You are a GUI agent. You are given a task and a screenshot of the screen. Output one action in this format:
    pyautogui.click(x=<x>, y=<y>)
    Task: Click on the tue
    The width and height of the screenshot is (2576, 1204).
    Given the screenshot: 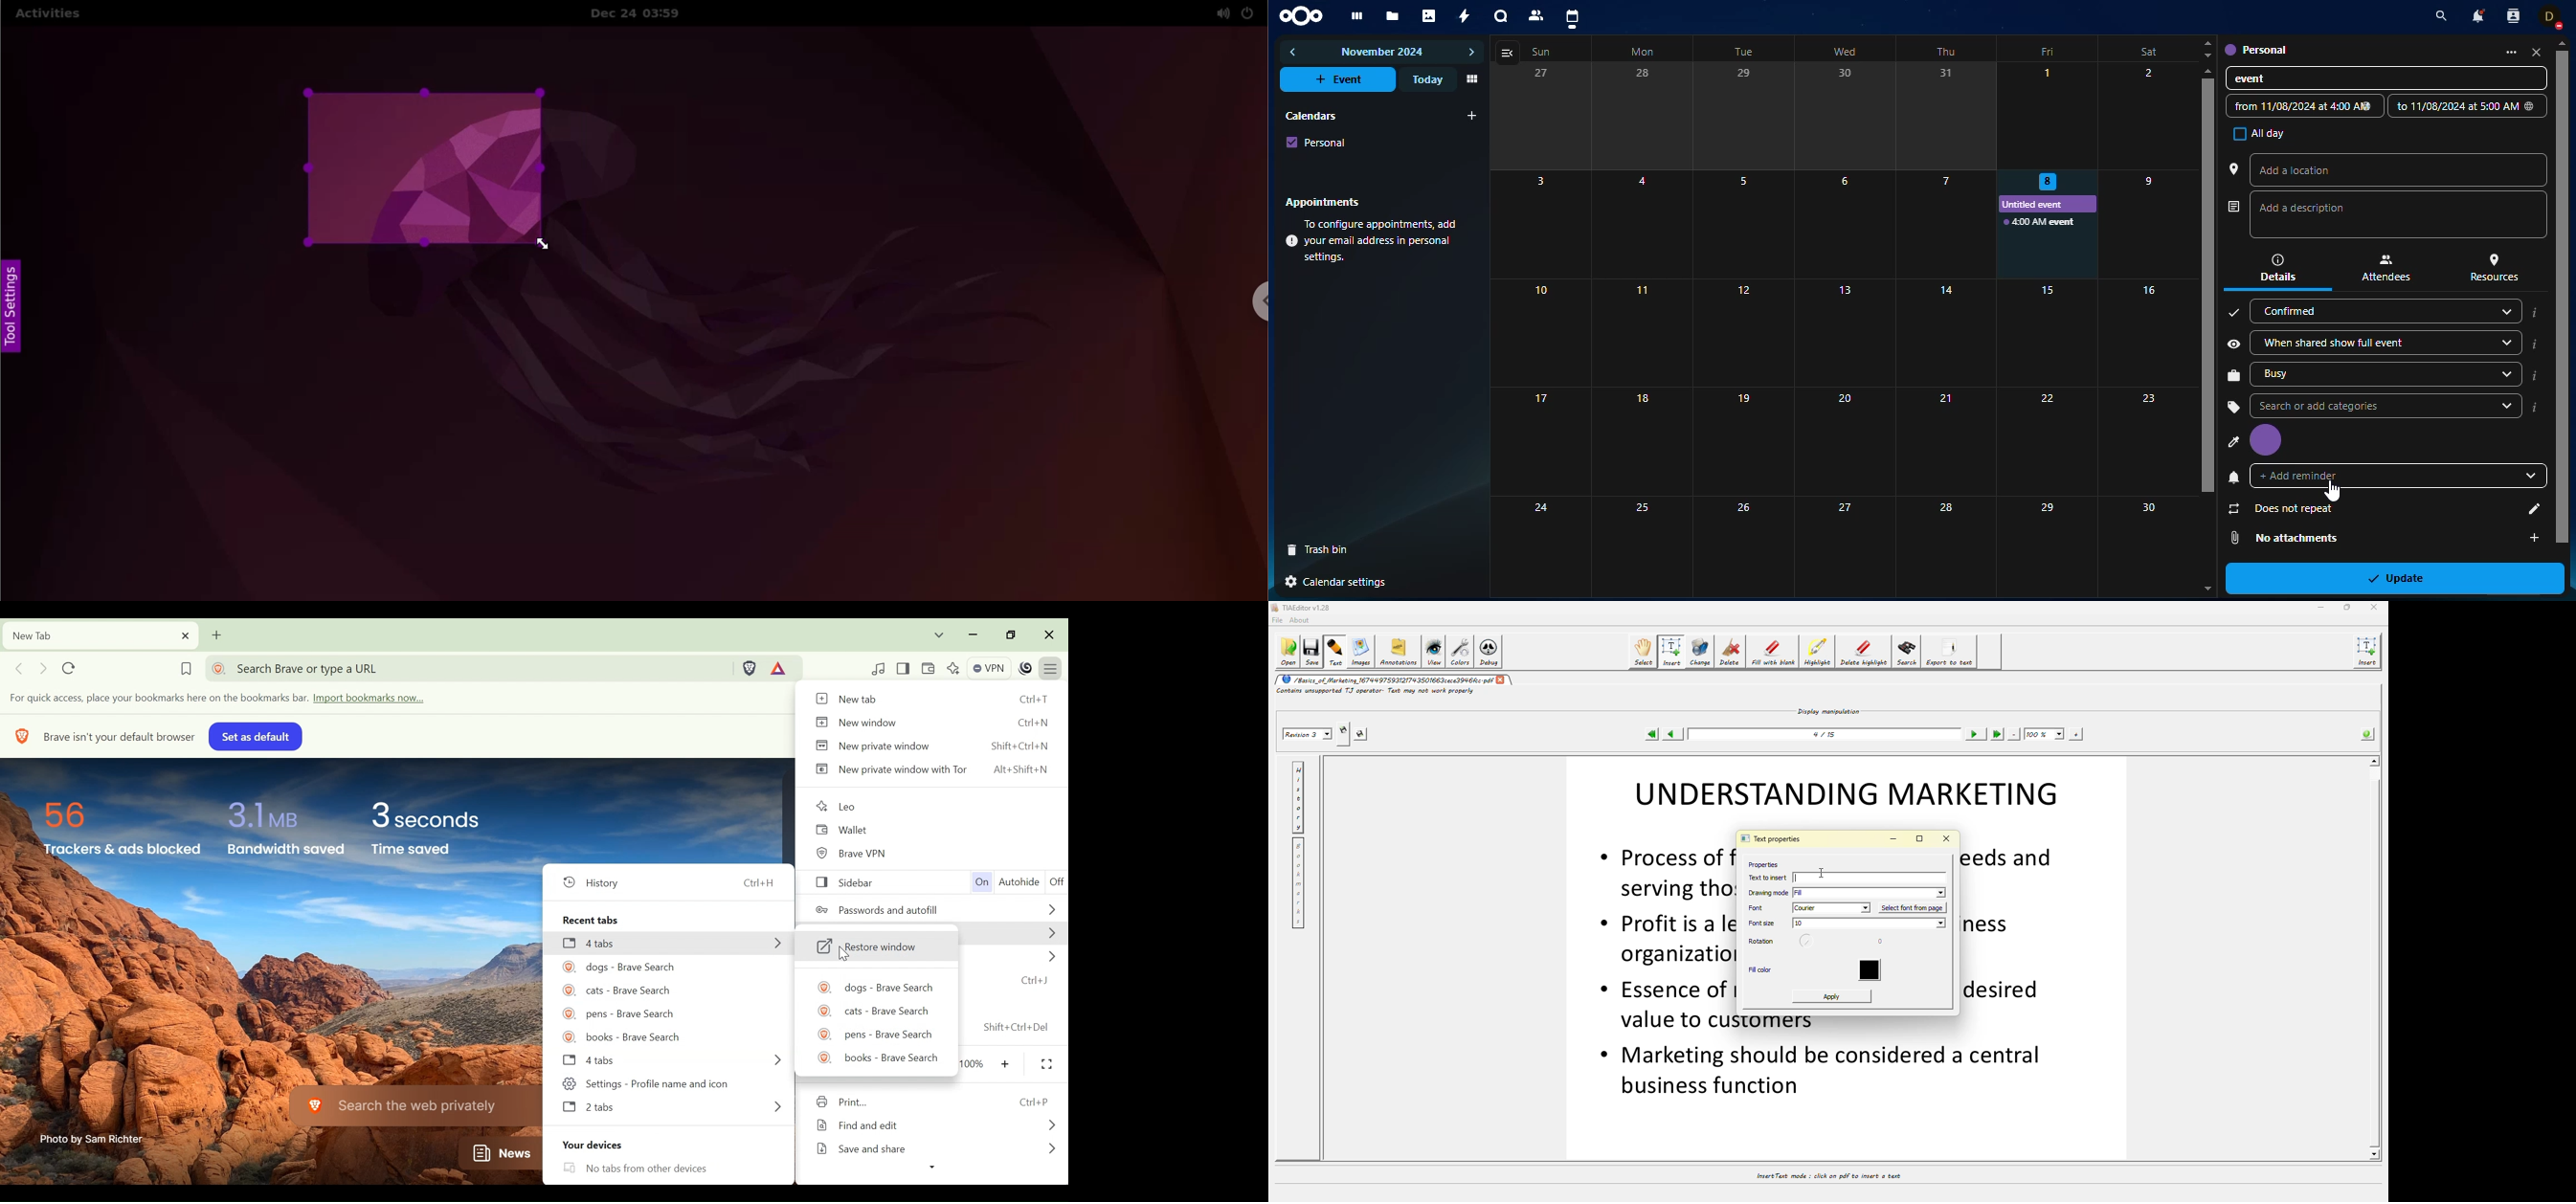 What is the action you would take?
    pyautogui.click(x=1748, y=52)
    